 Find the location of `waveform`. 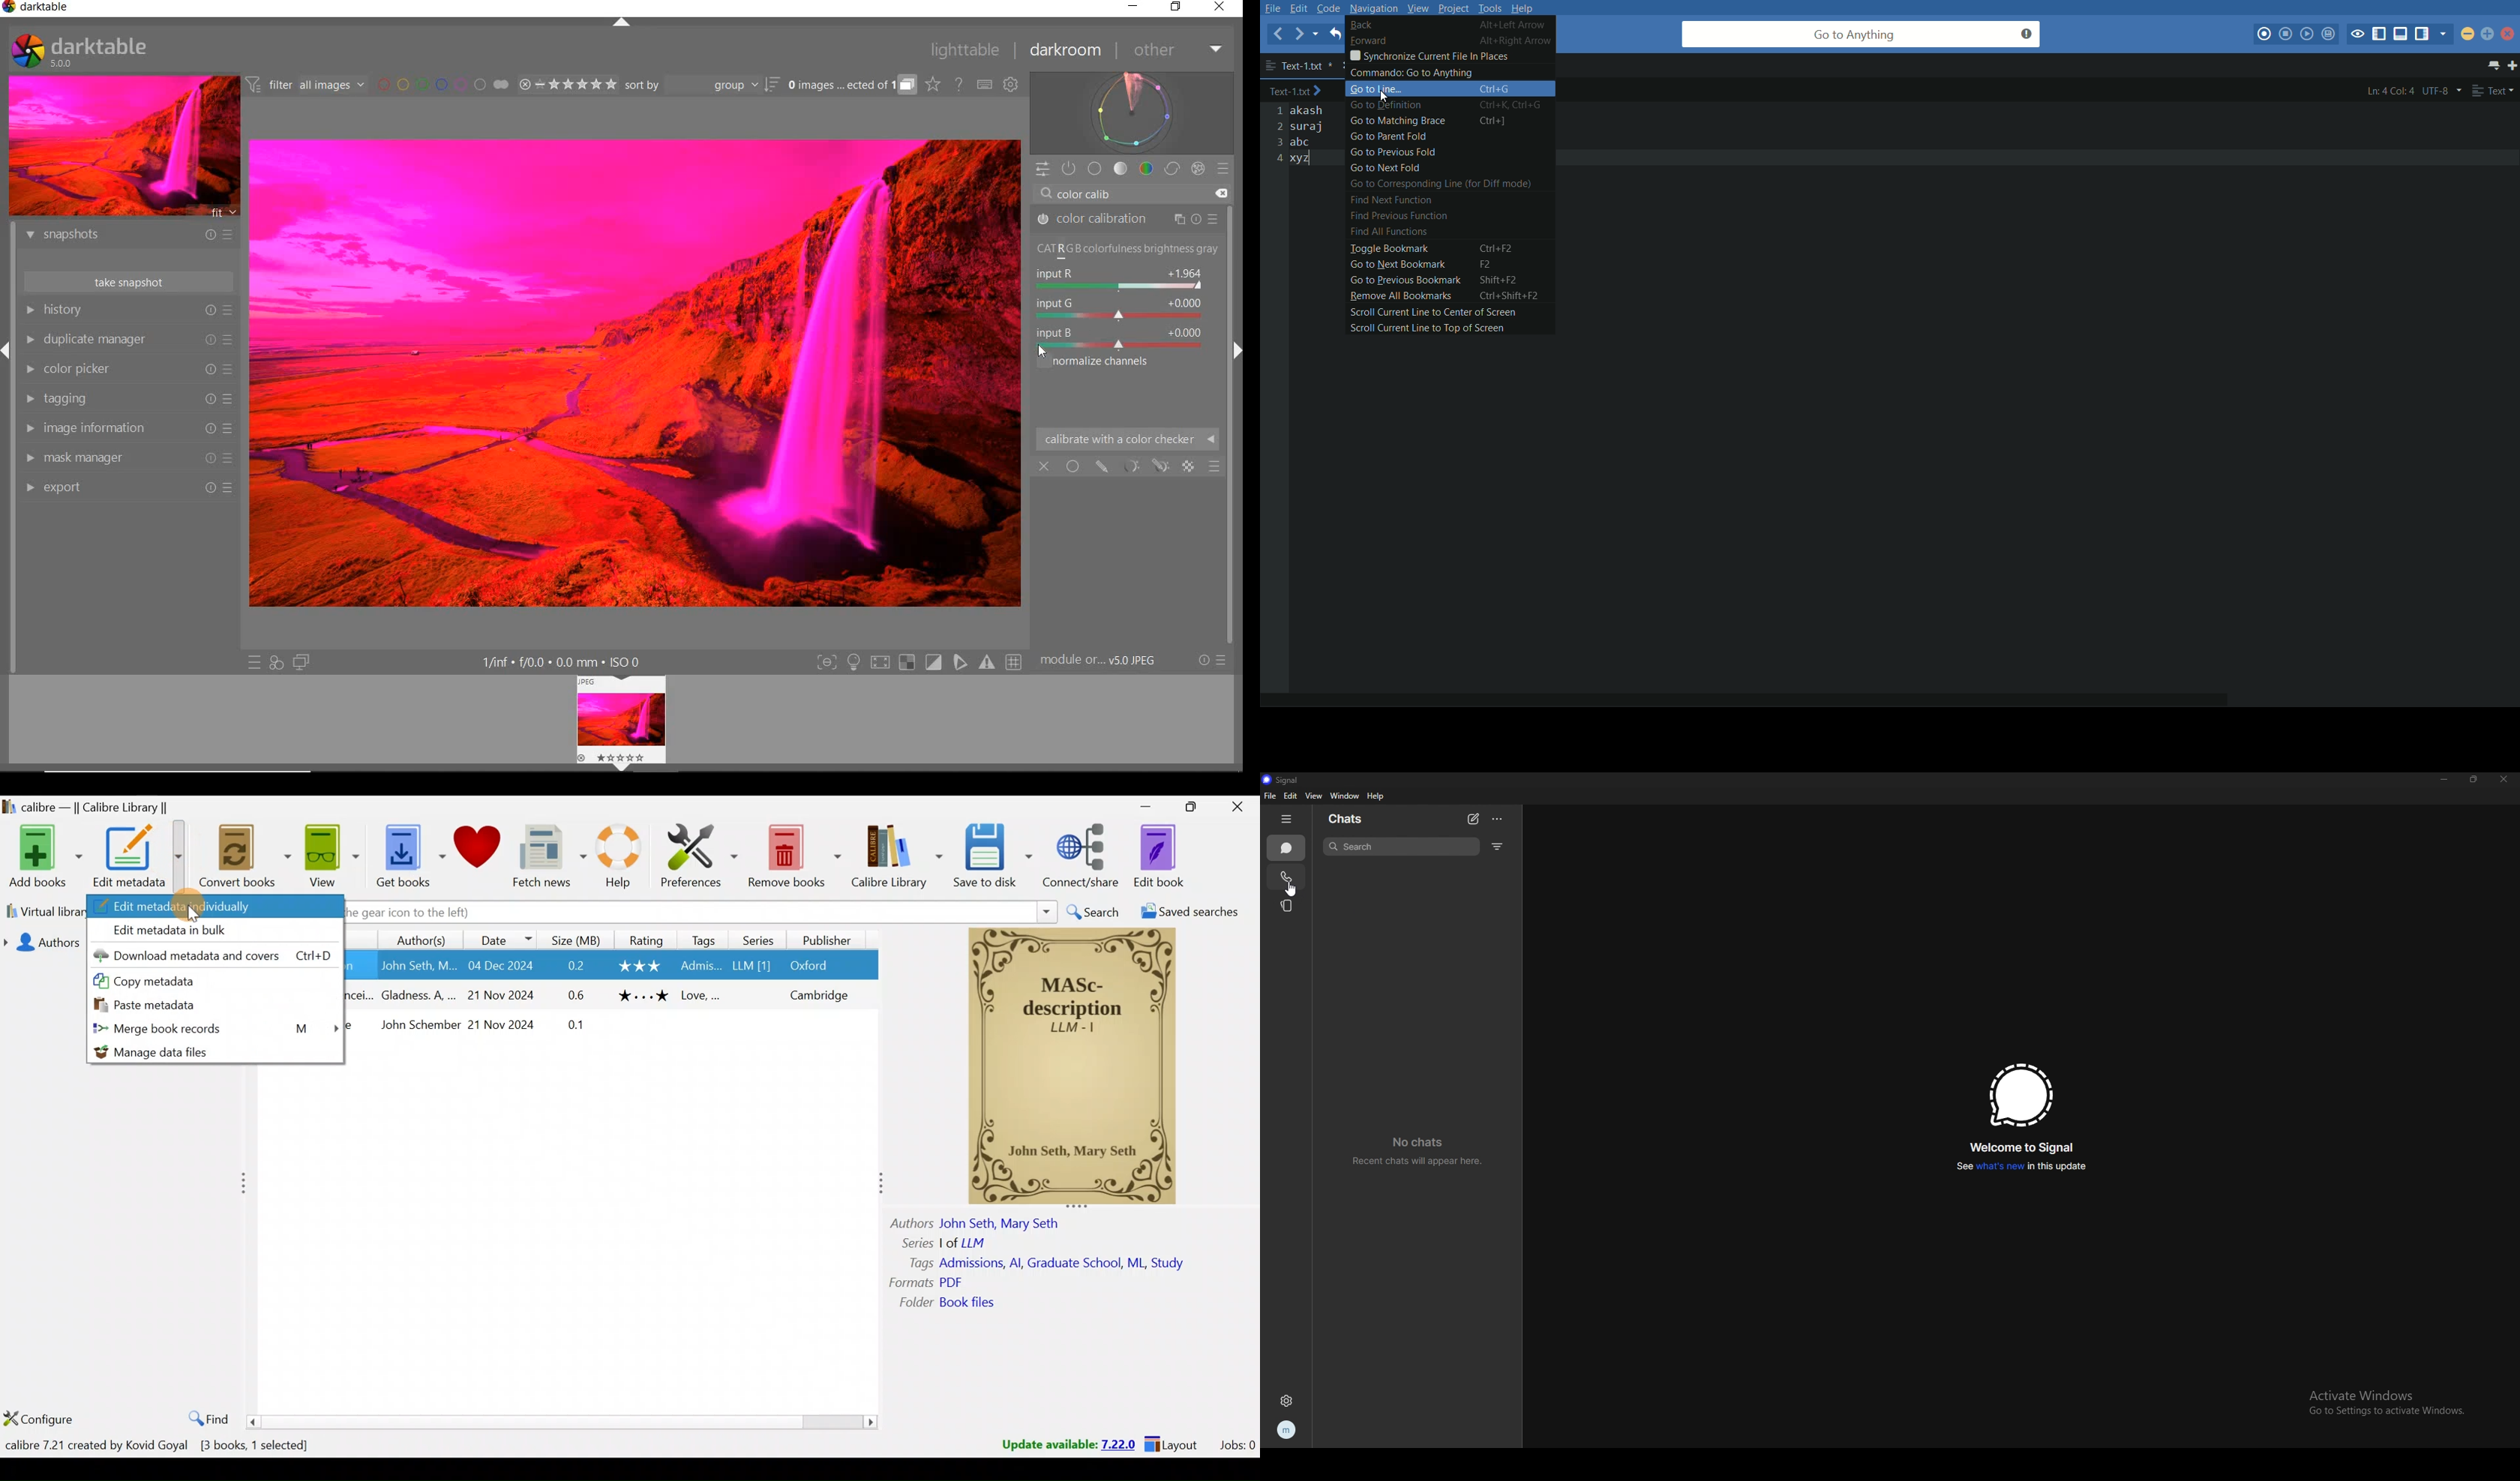

waveform is located at coordinates (1133, 112).